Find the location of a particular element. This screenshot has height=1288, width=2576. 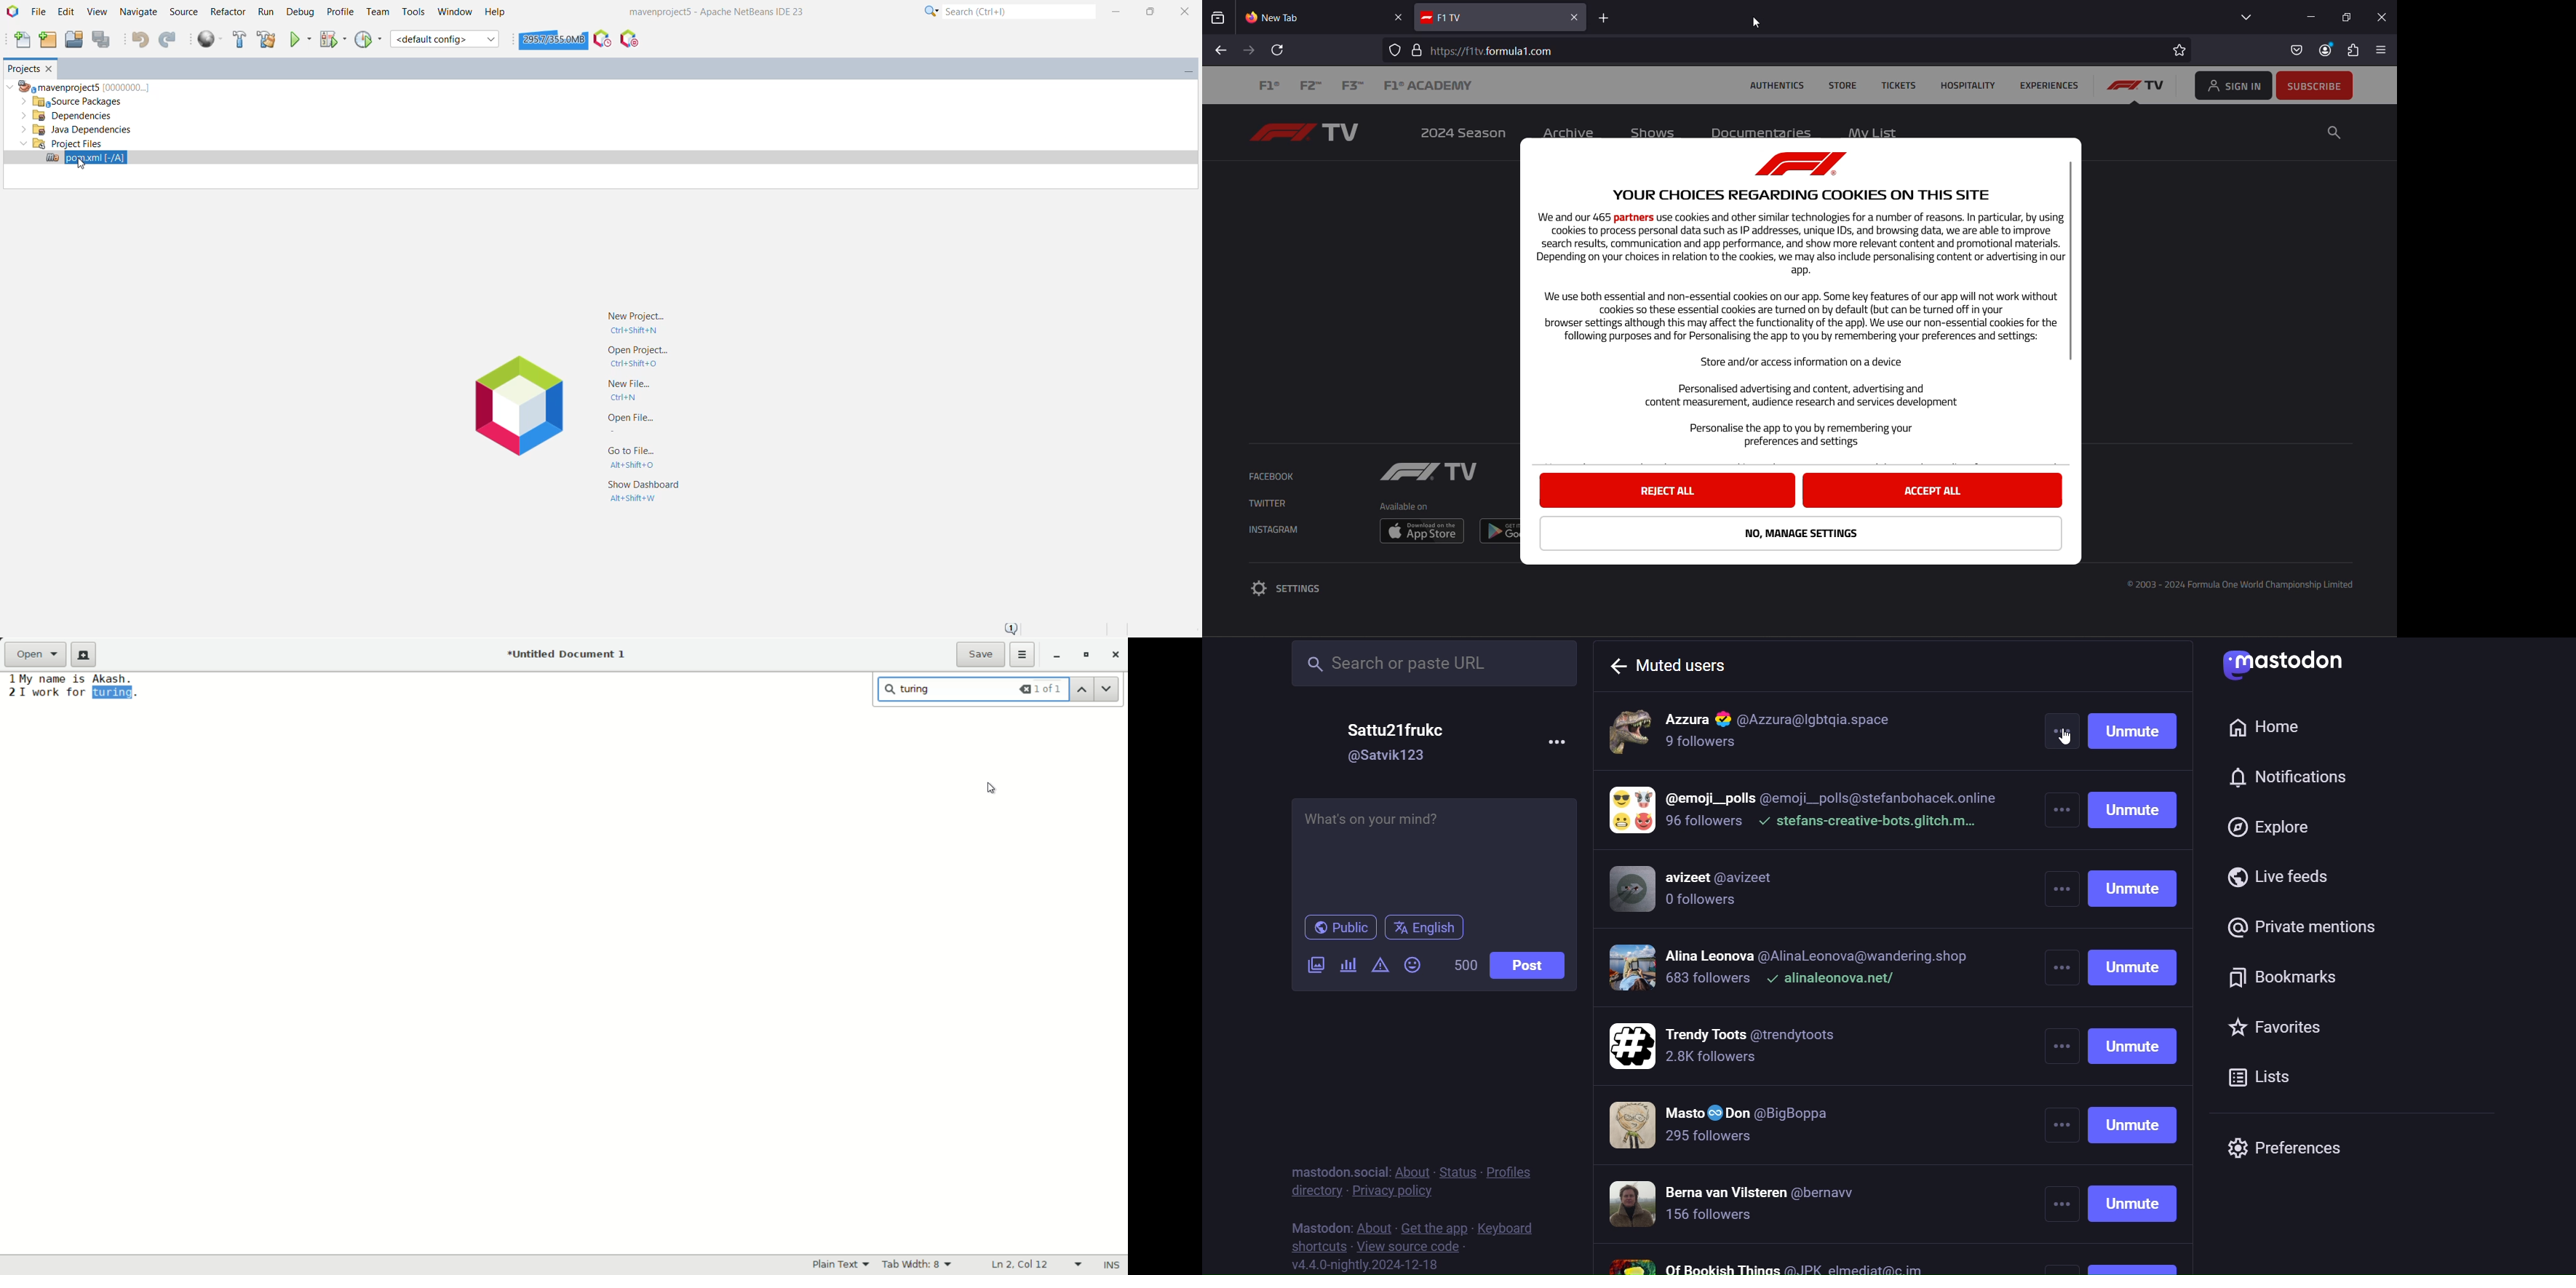

new tab is located at coordinates (1313, 18).